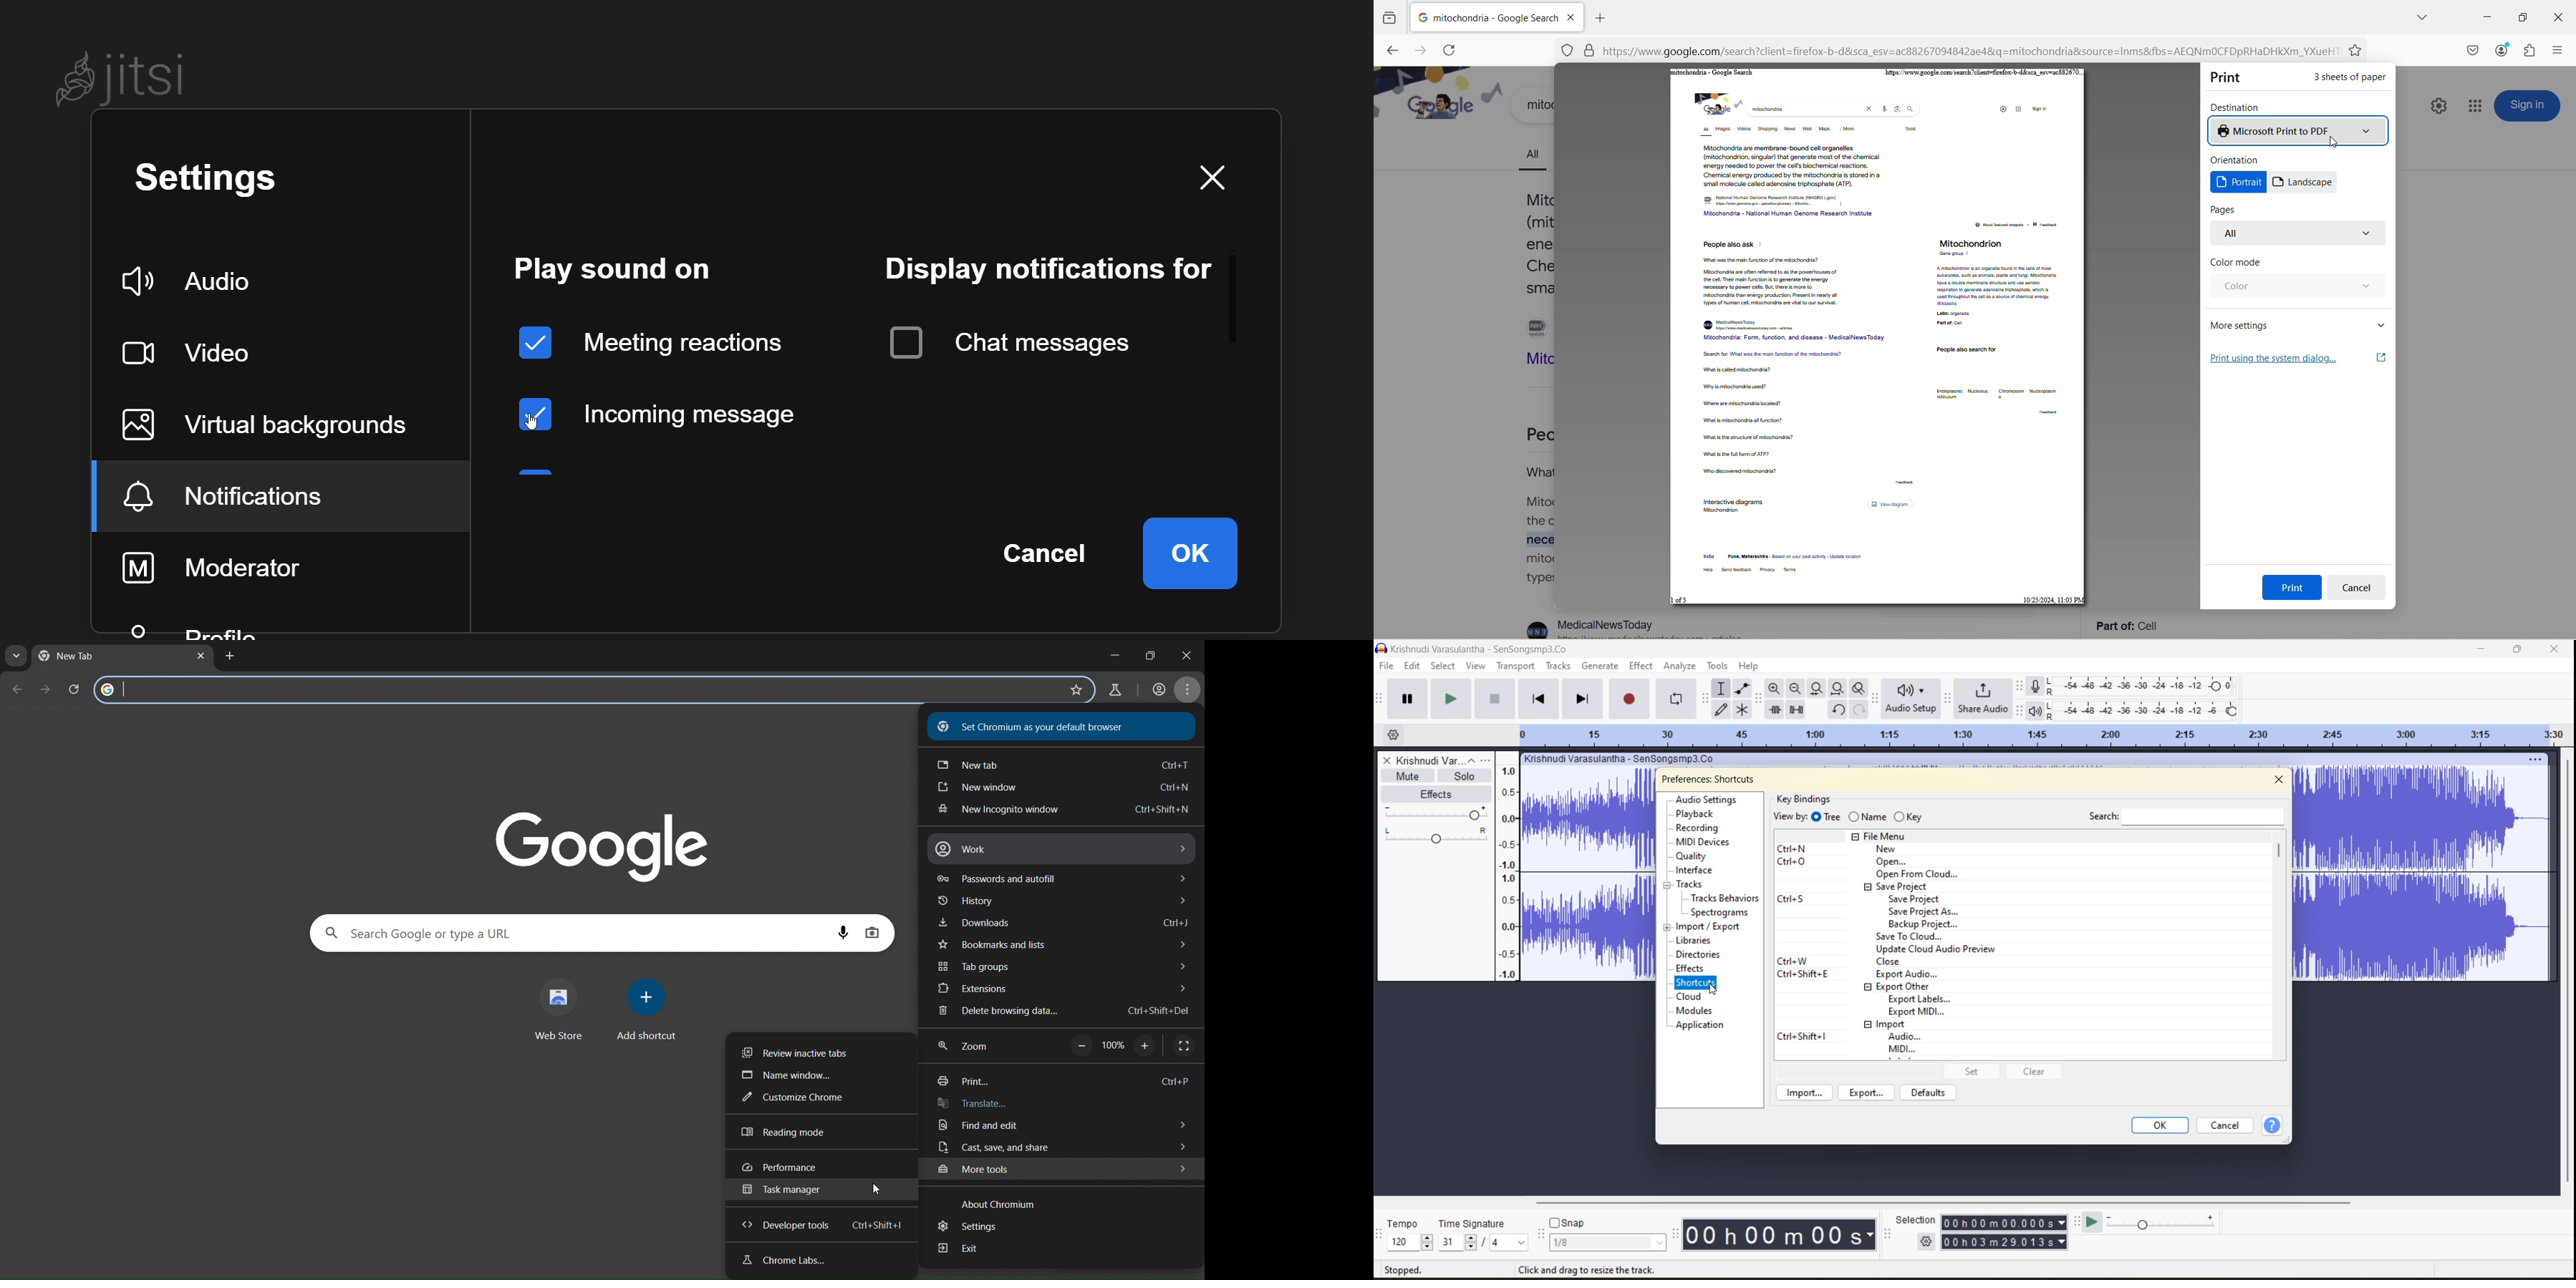 The width and height of the screenshot is (2576, 1288). What do you see at coordinates (648, 1011) in the screenshot?
I see `add shortcut` at bounding box center [648, 1011].